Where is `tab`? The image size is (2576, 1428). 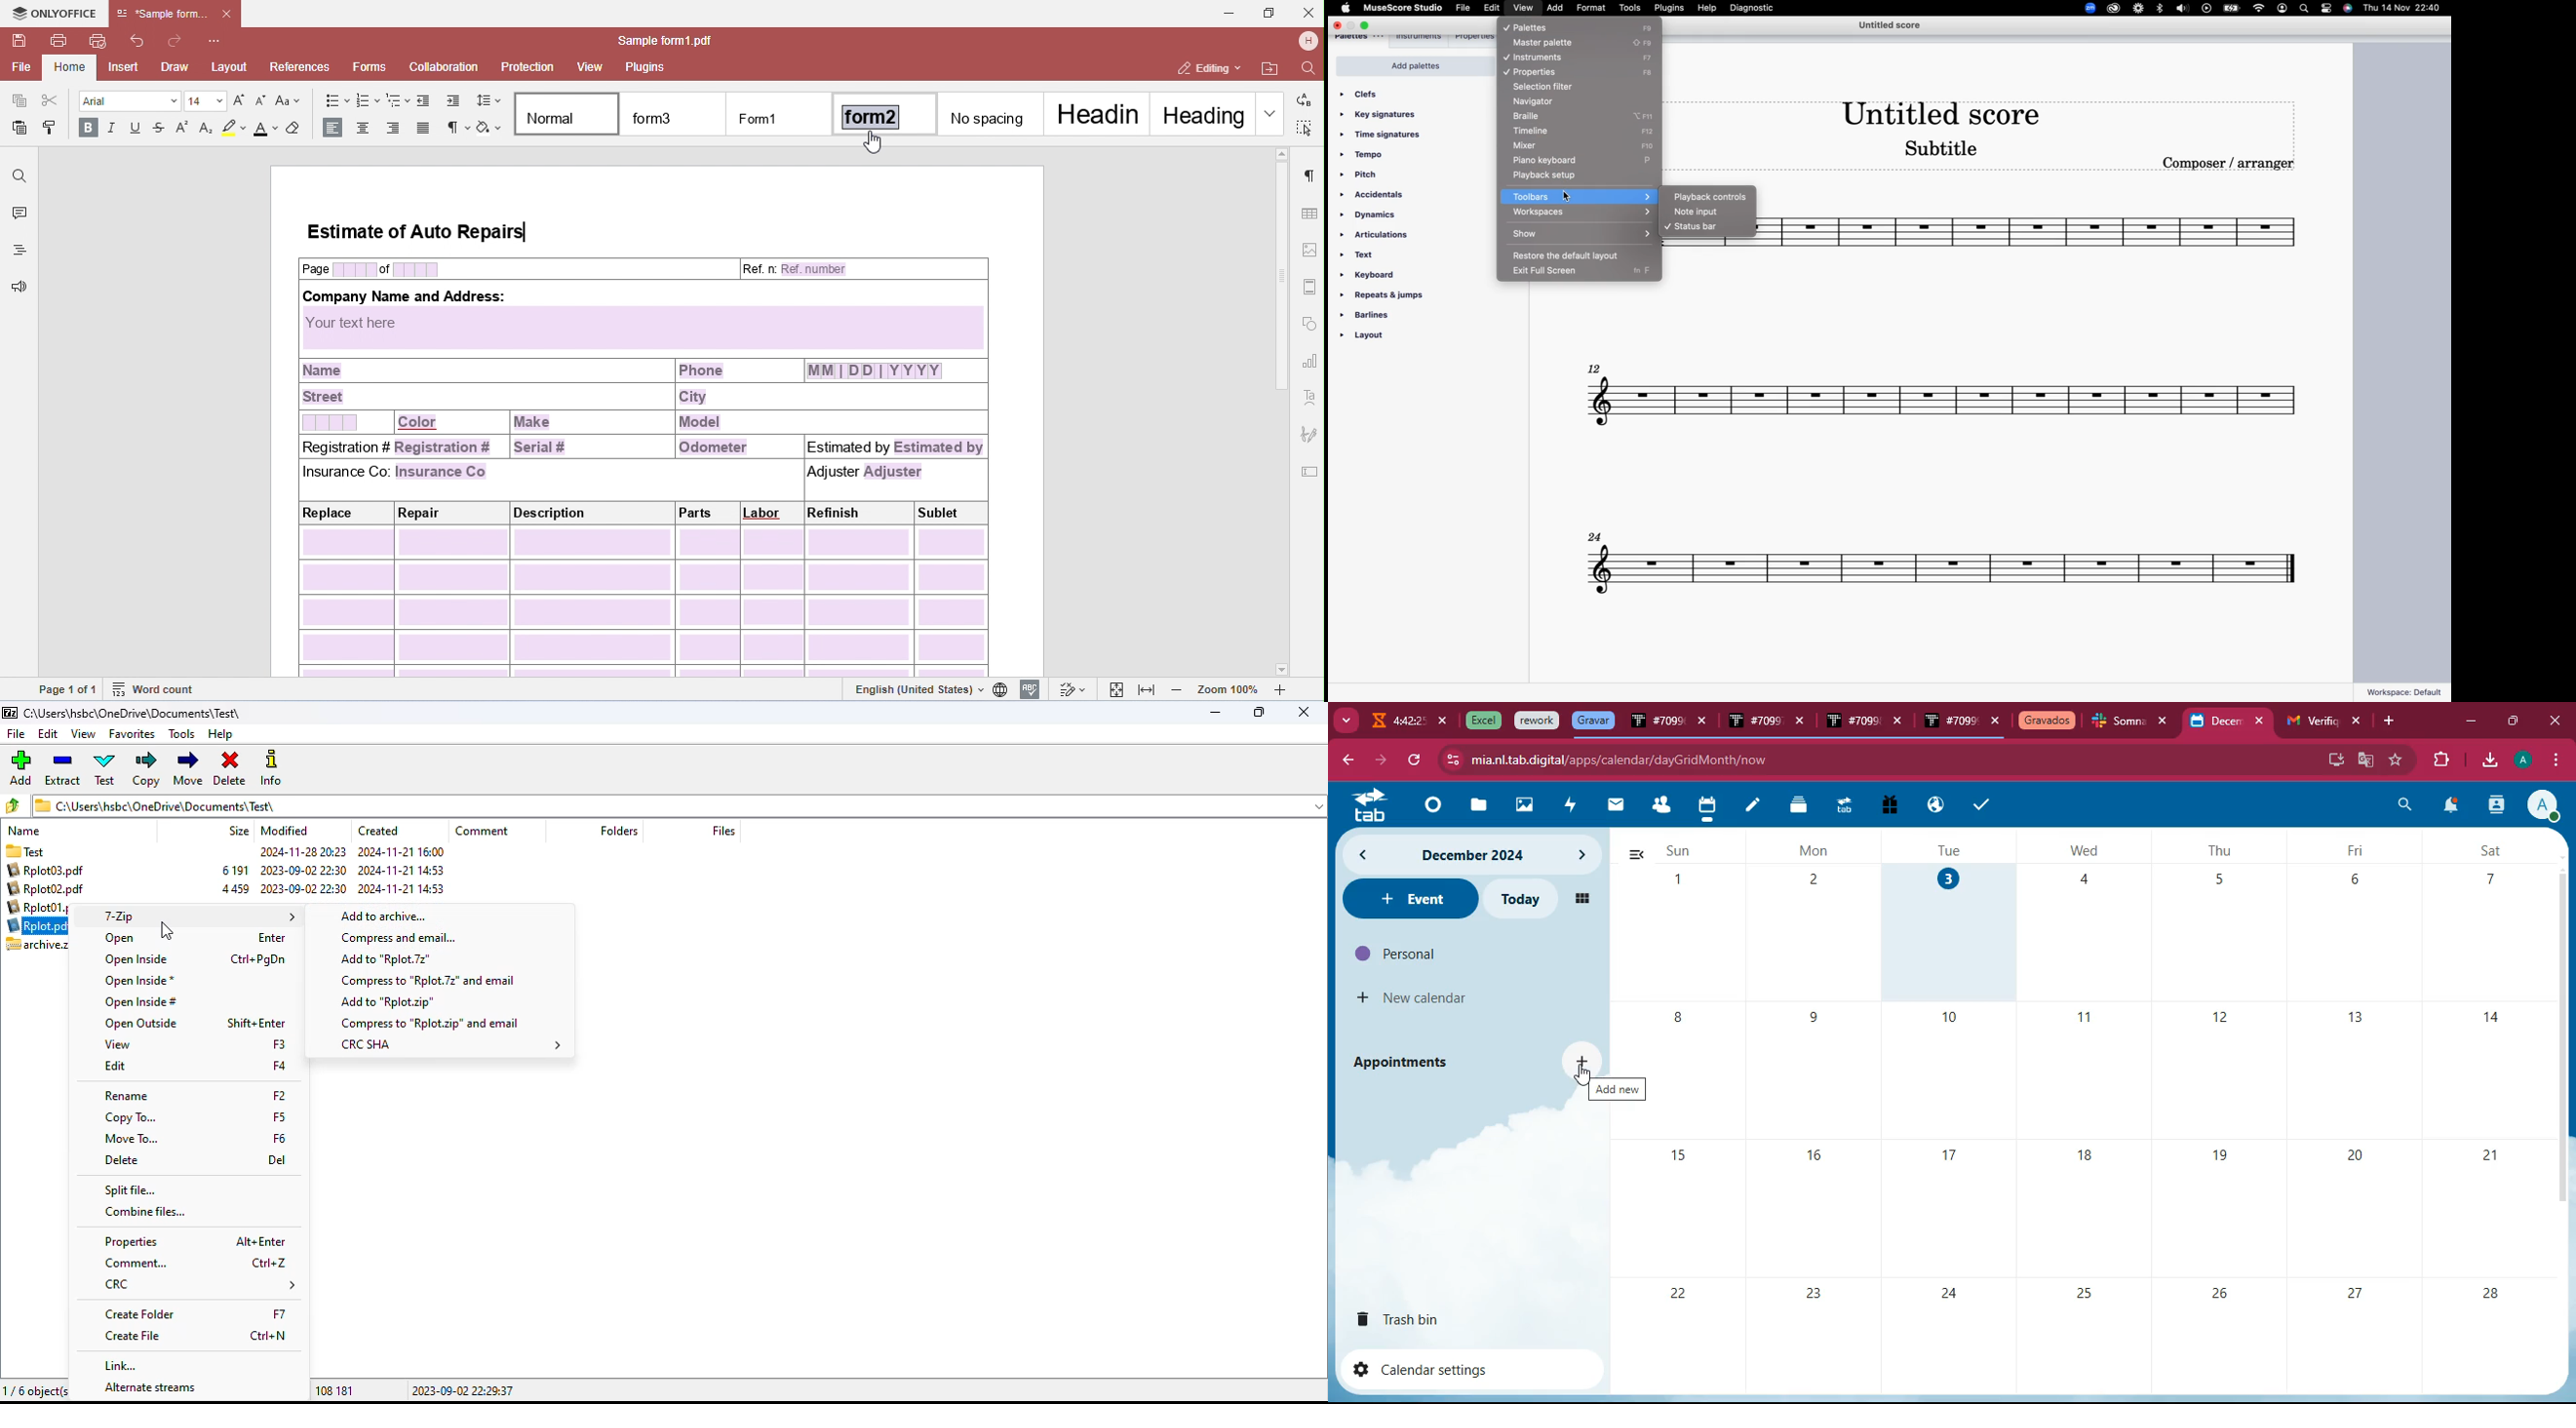 tab is located at coordinates (2120, 723).